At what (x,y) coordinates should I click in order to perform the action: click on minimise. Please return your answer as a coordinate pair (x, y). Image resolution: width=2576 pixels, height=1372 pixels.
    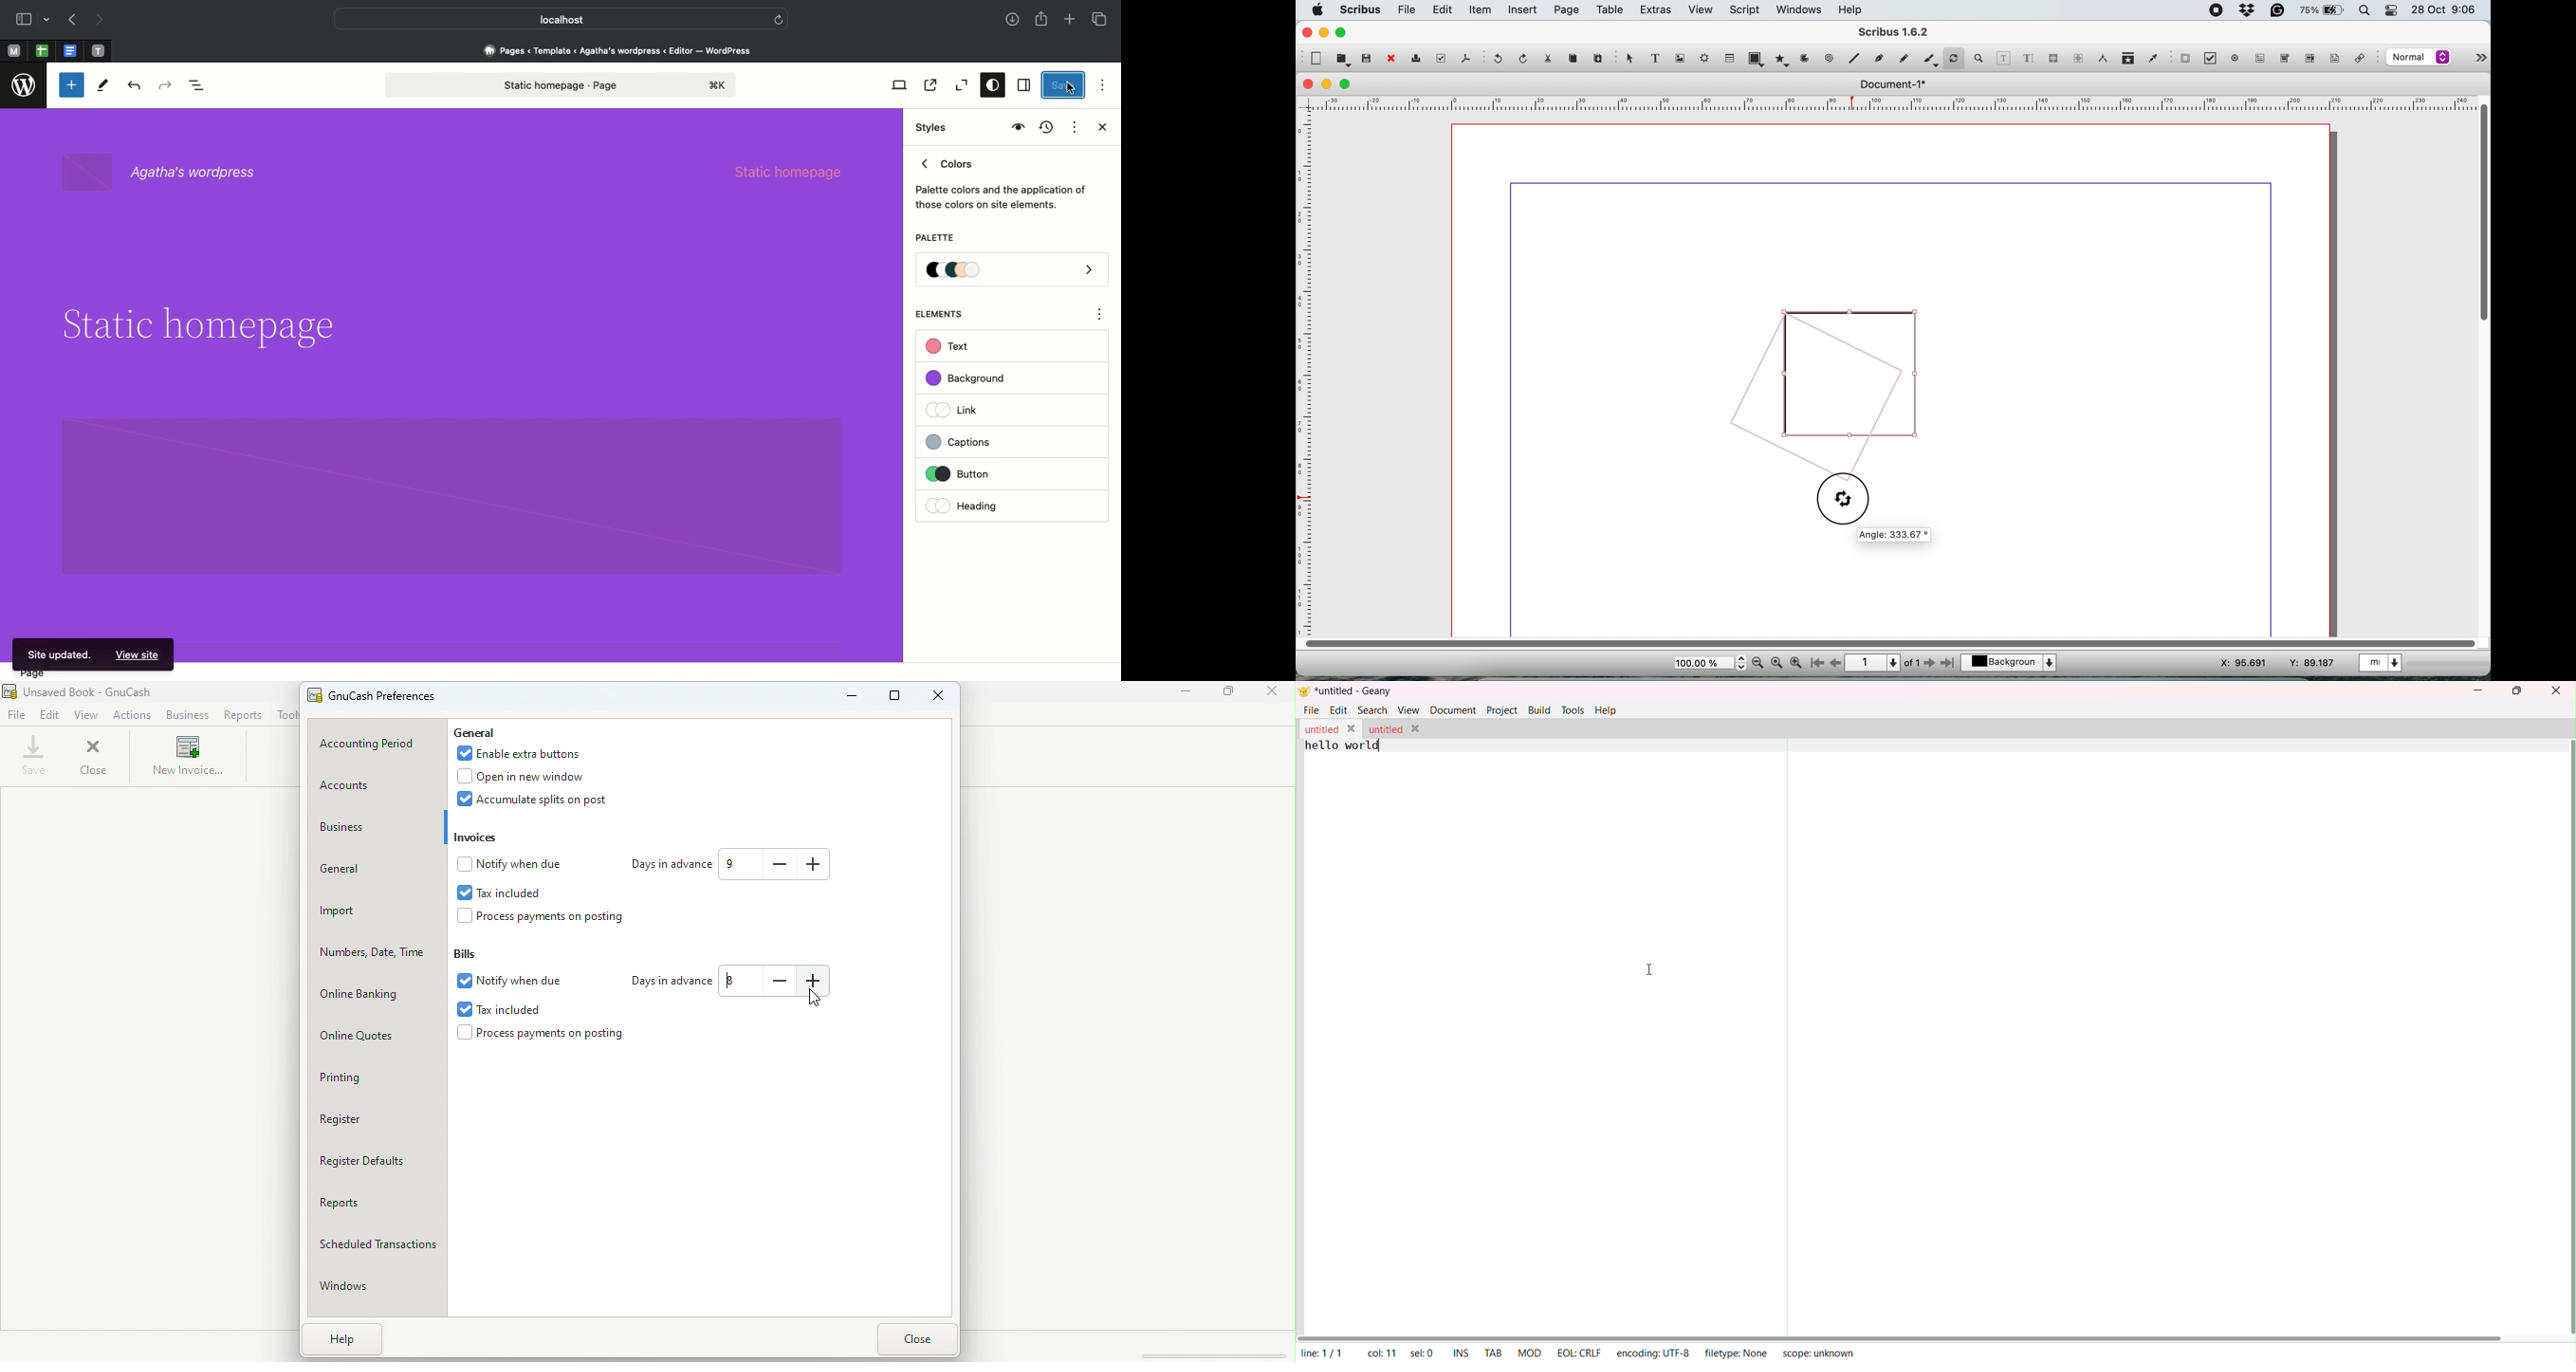
    Looking at the image, I should click on (1325, 33).